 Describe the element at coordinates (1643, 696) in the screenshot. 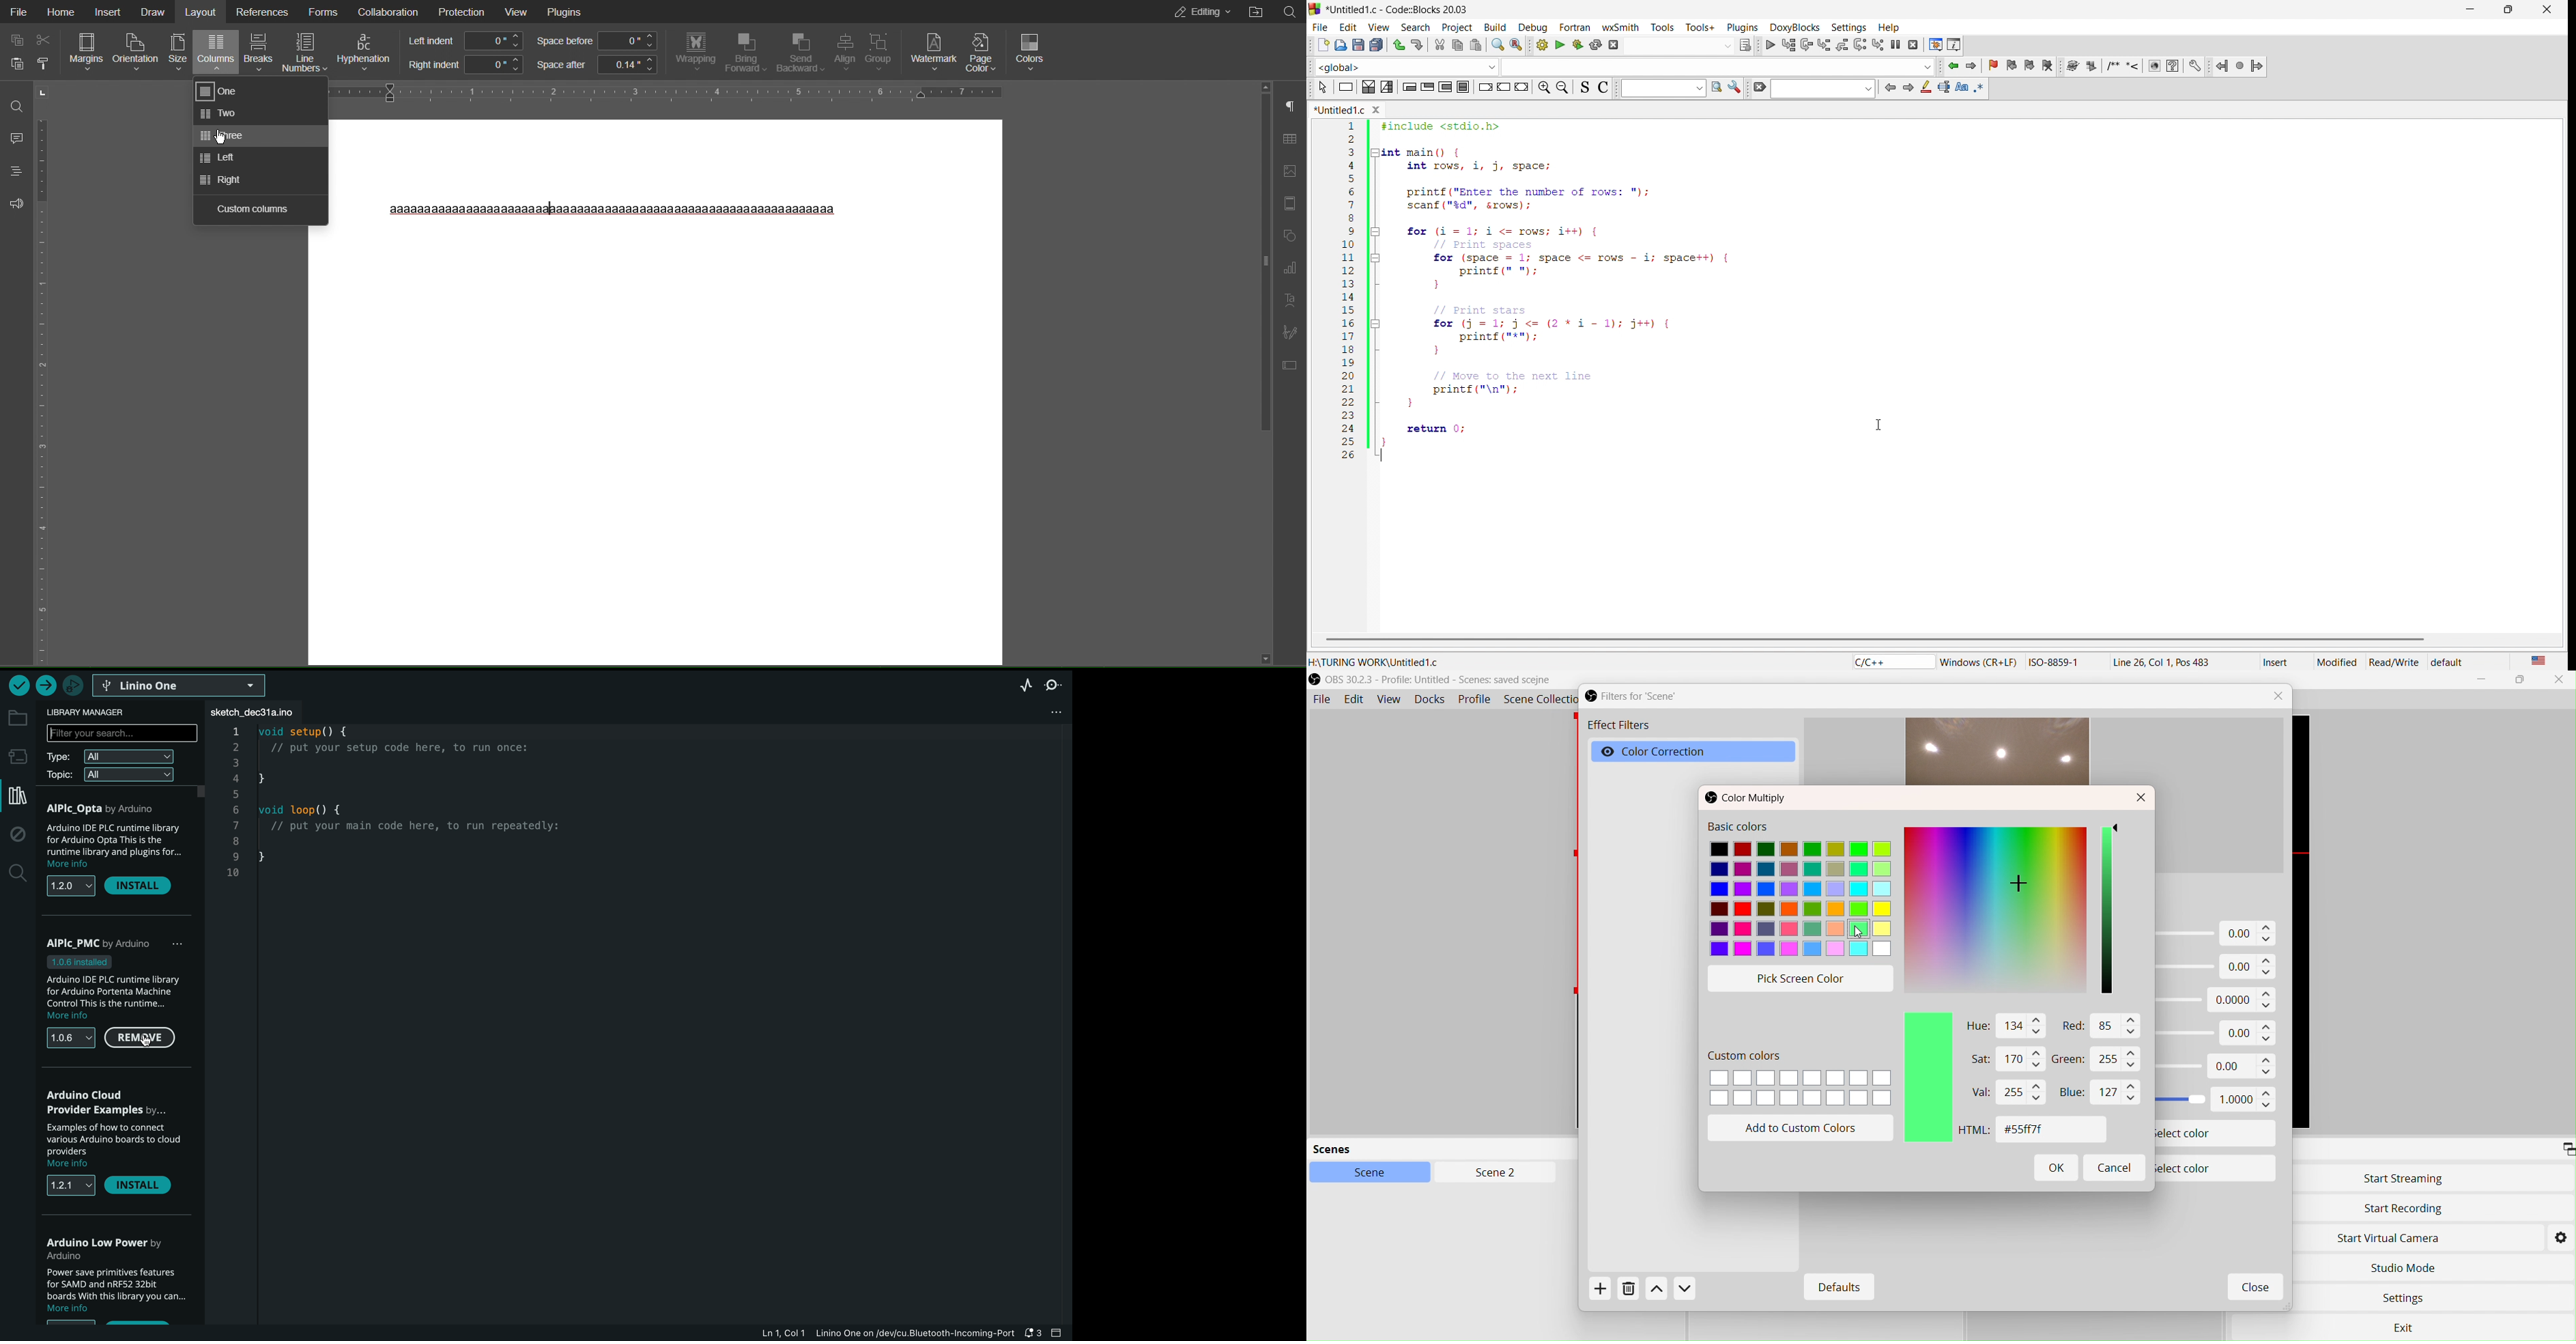

I see `Filters` at that location.